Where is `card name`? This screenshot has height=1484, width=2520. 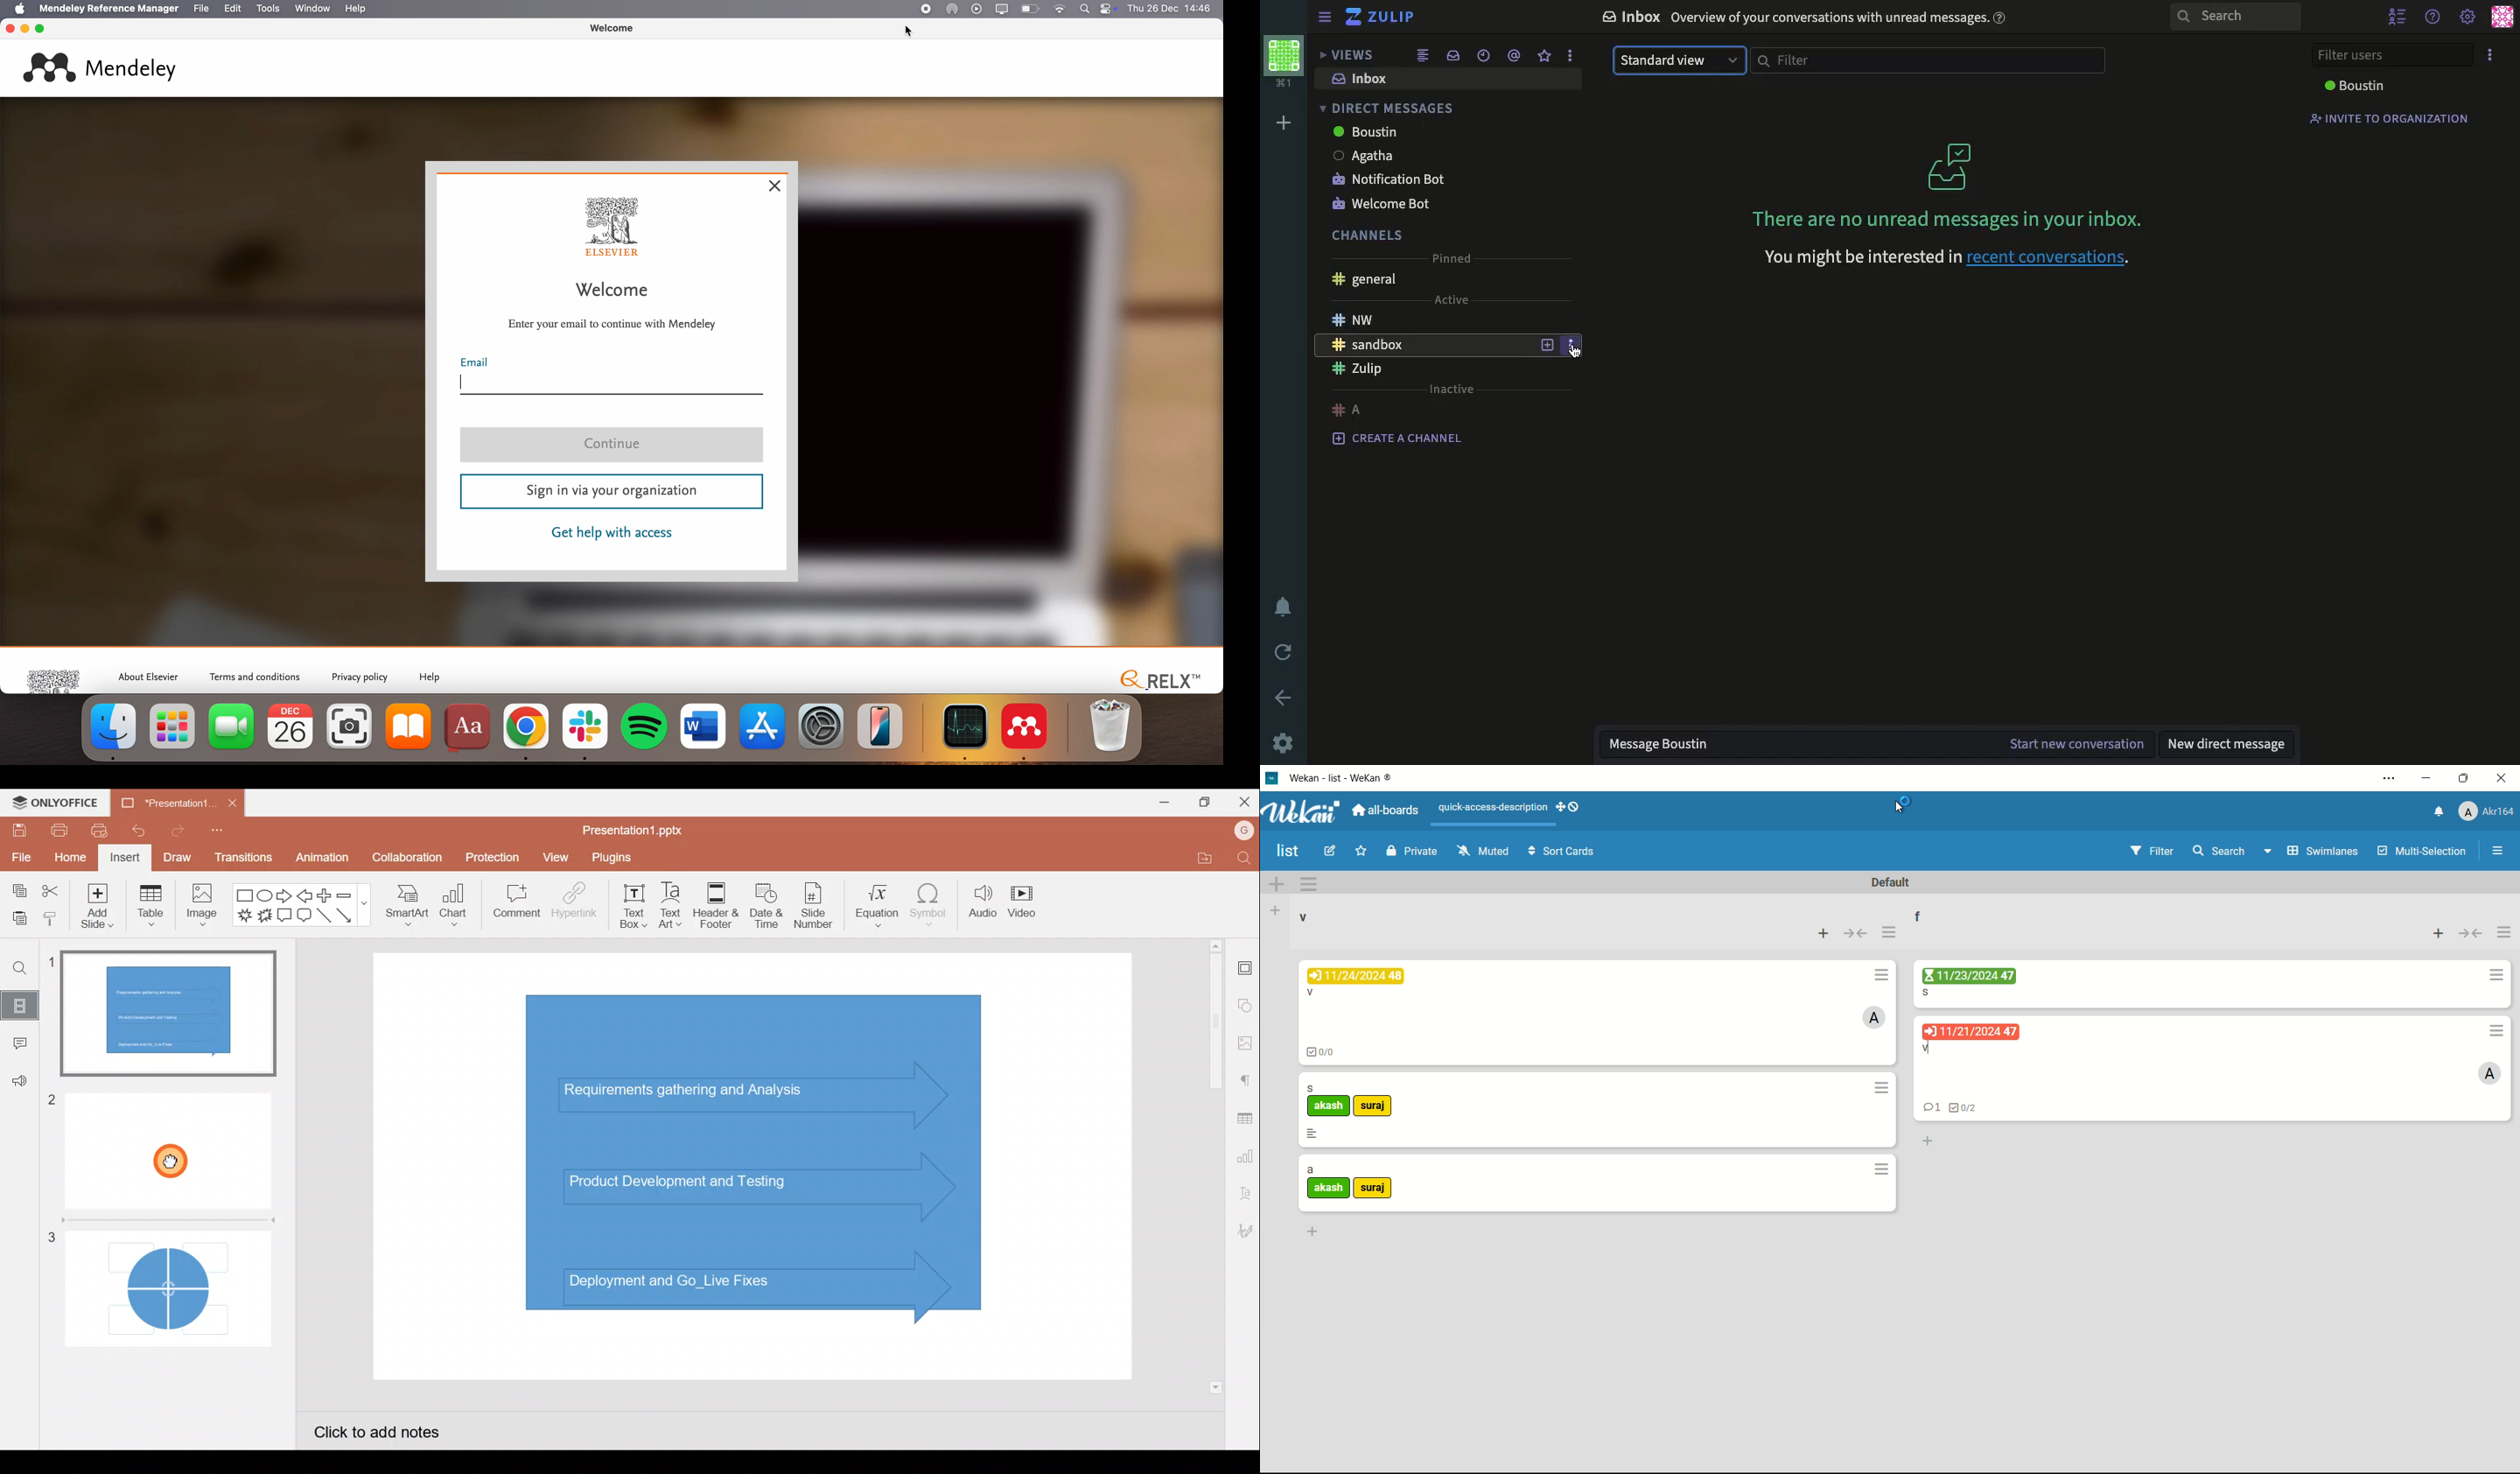
card name is located at coordinates (1311, 1171).